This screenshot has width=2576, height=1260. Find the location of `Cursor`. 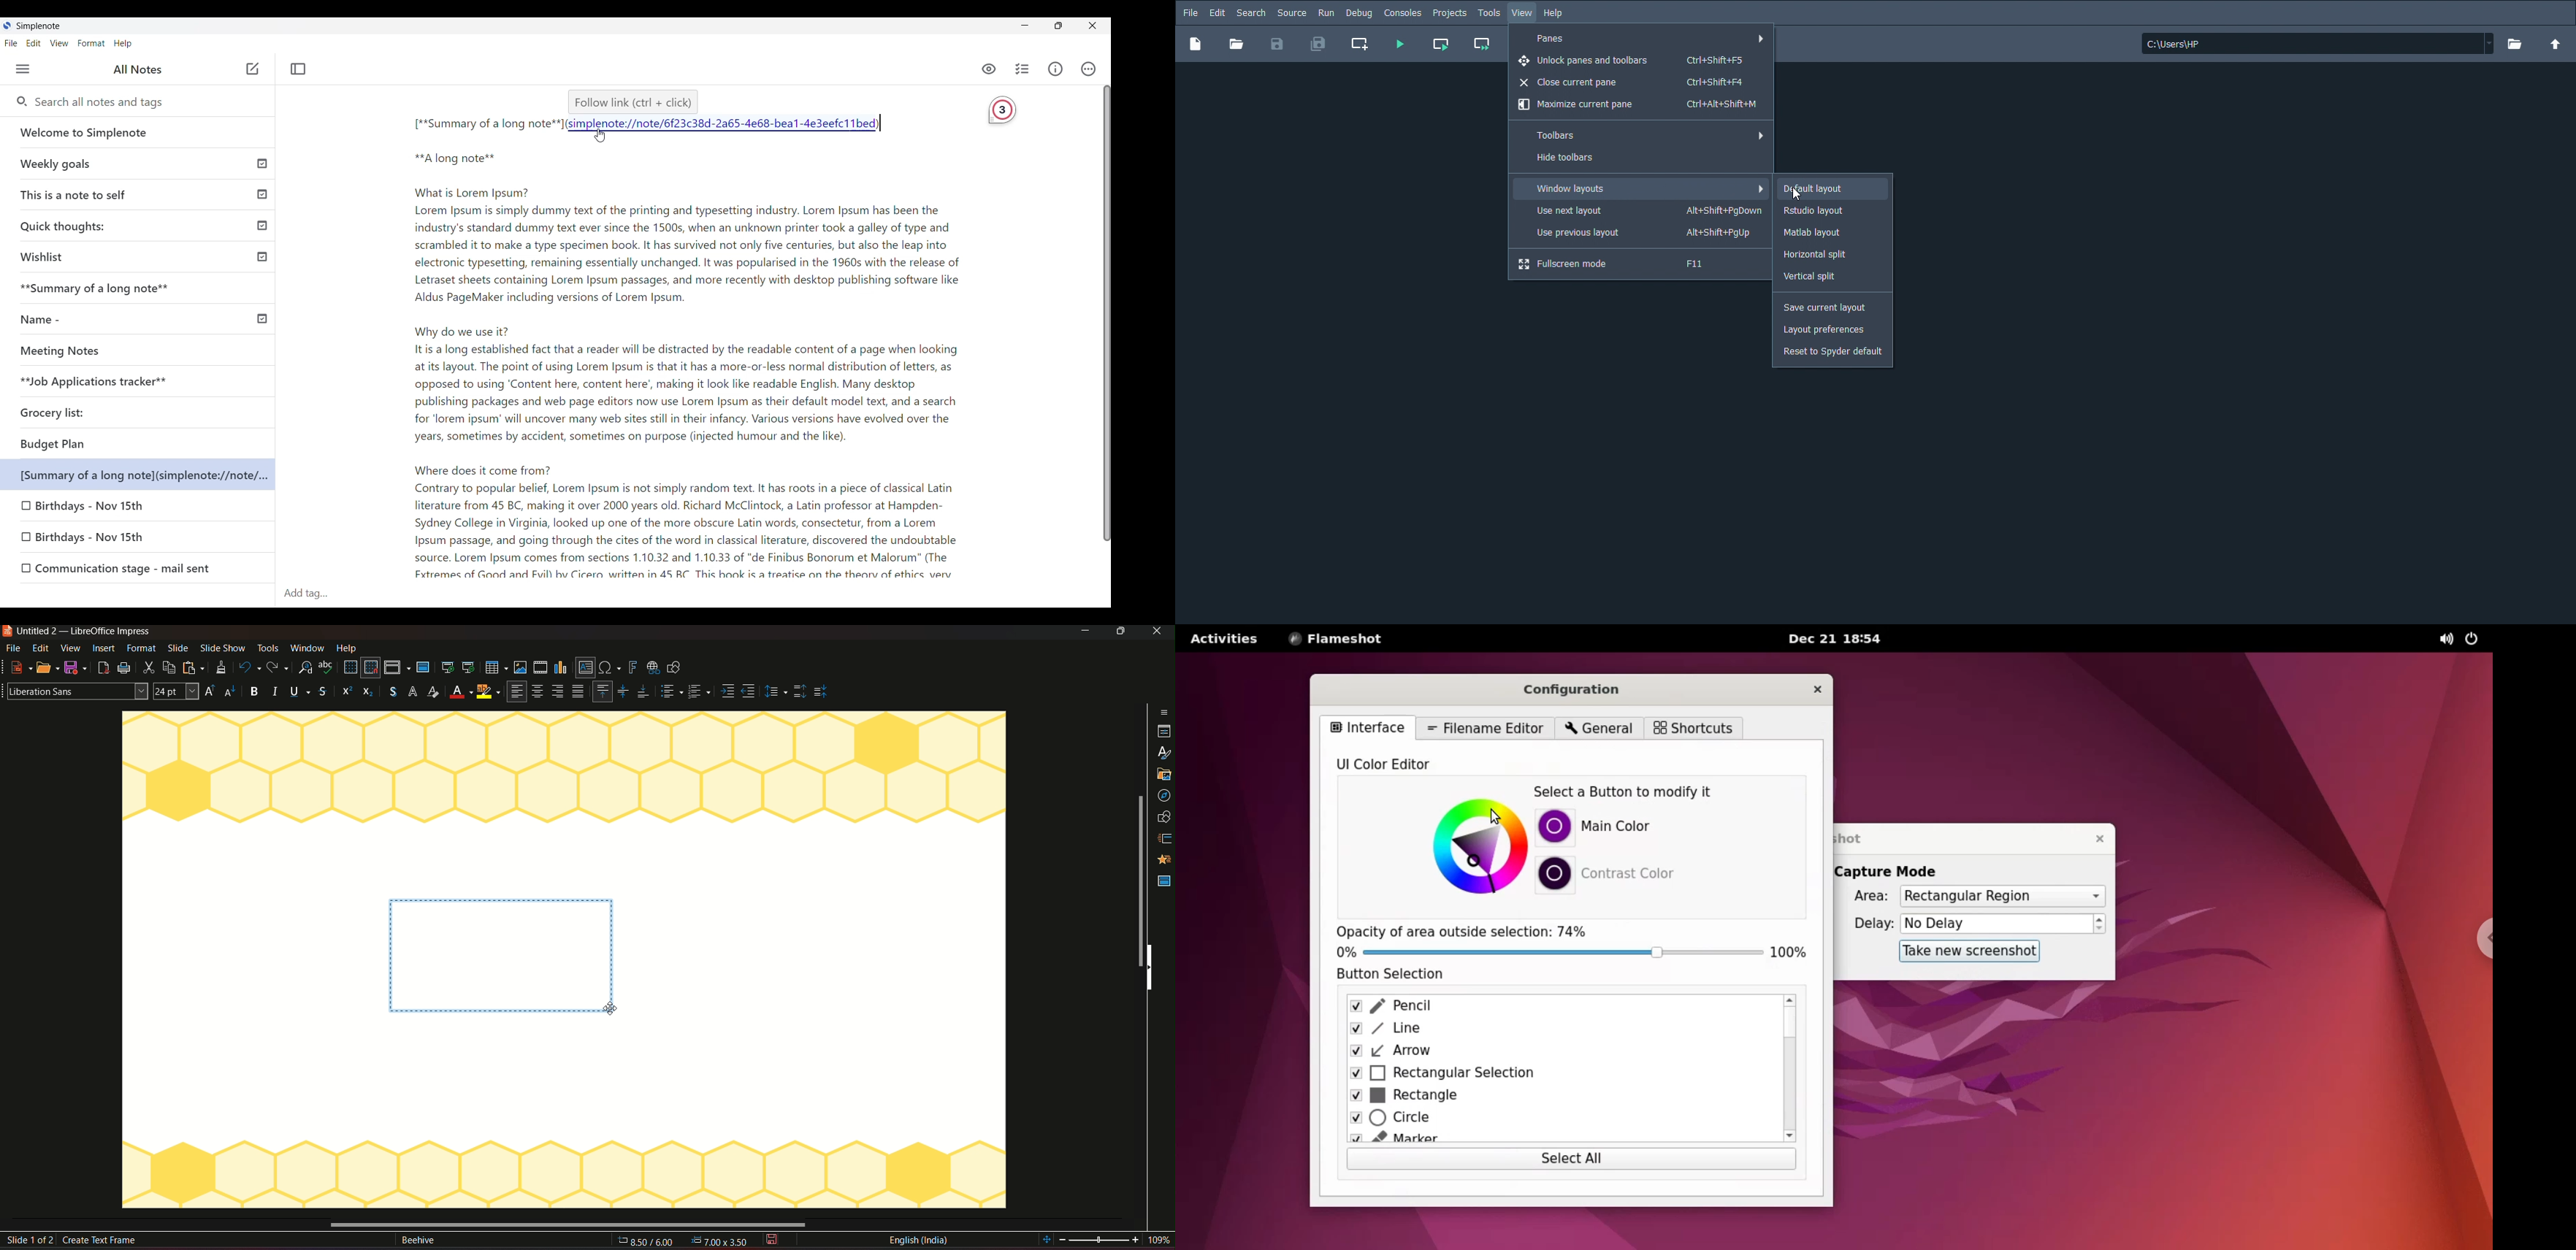

Cursor is located at coordinates (1796, 195).